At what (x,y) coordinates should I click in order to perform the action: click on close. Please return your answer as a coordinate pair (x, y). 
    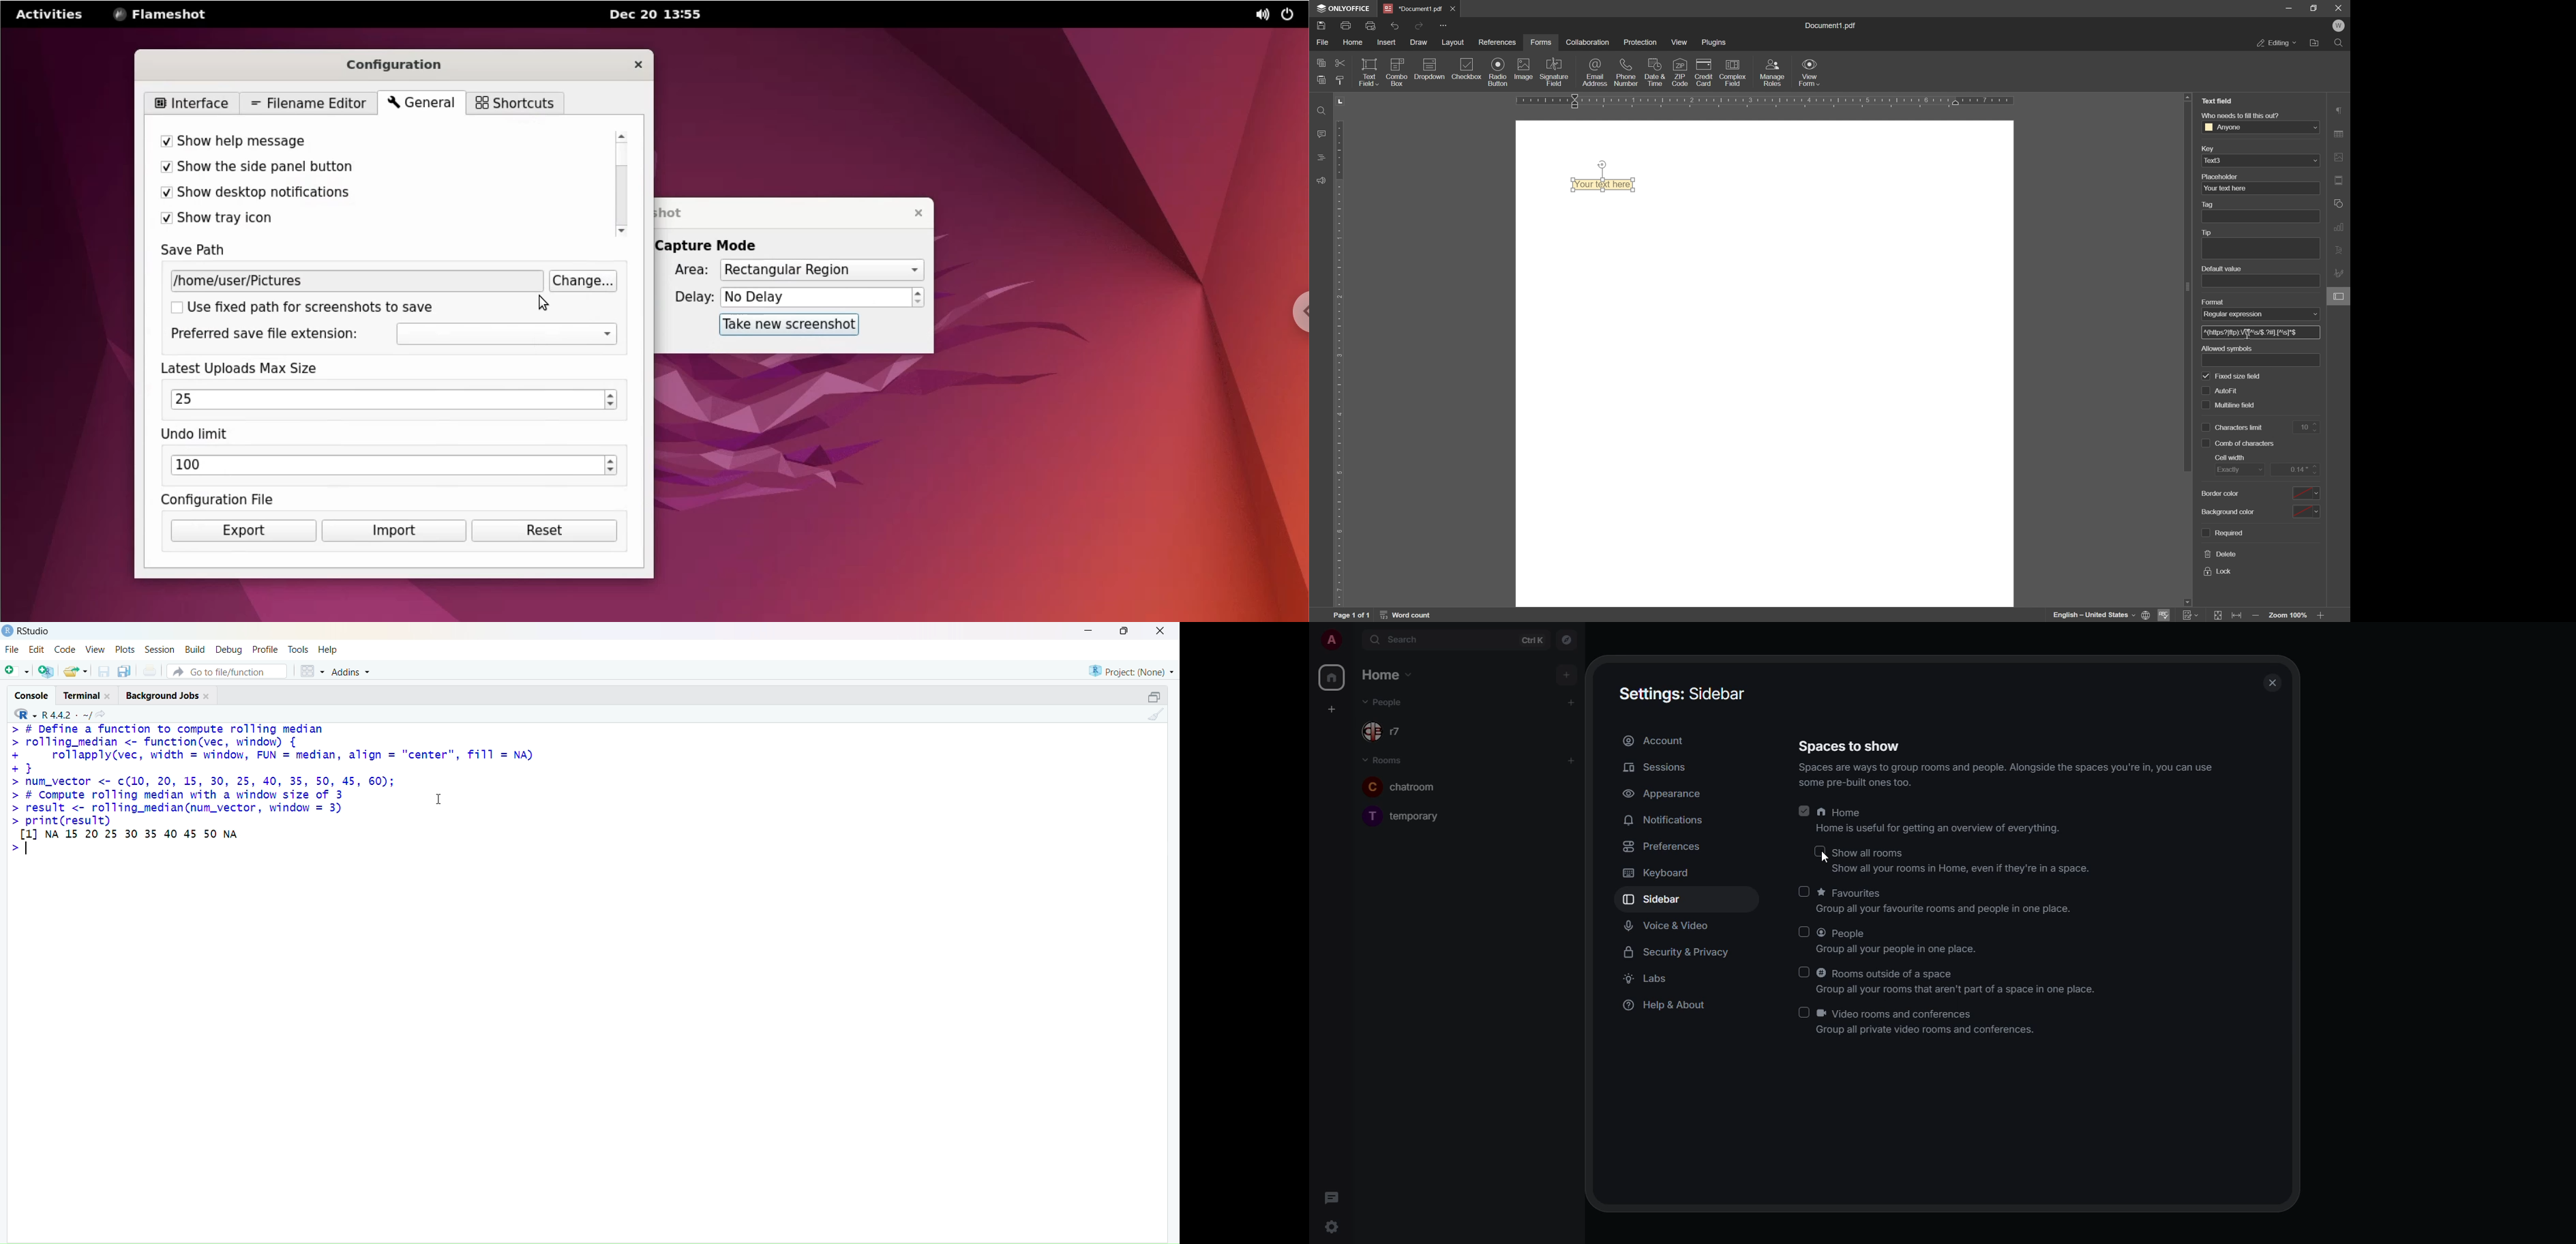
    Looking at the image, I should click on (1161, 630).